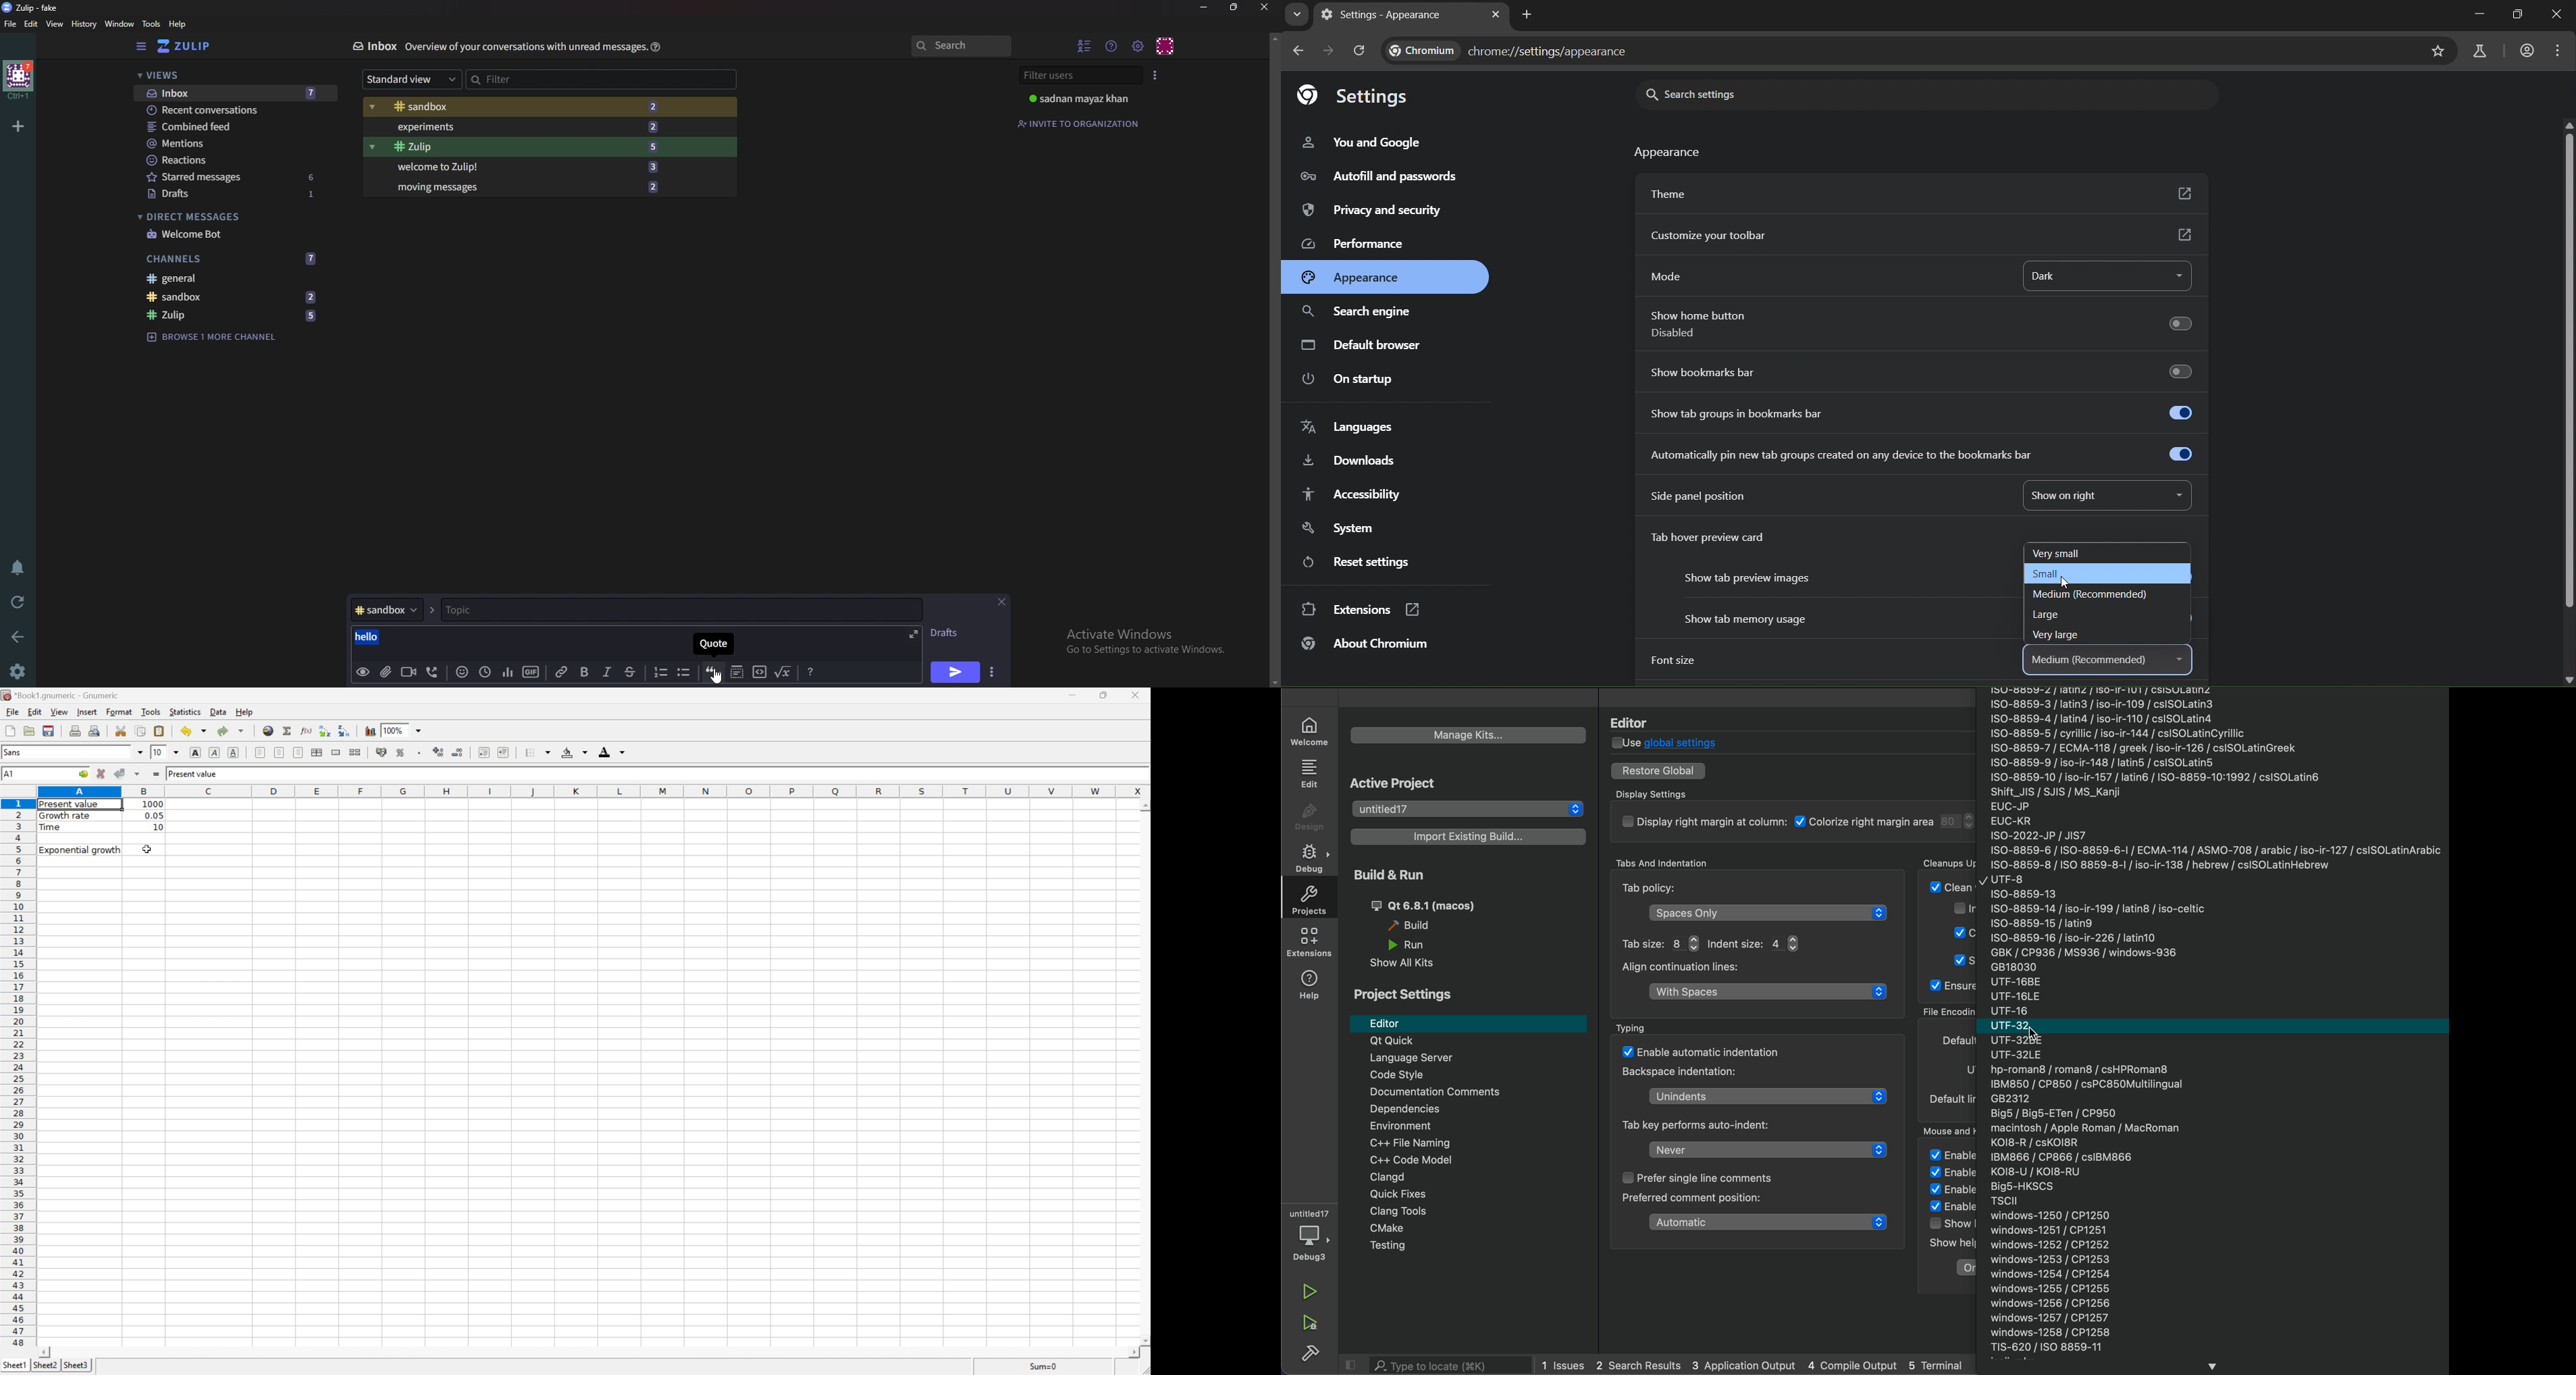  I want to click on Drop Down, so click(422, 731).